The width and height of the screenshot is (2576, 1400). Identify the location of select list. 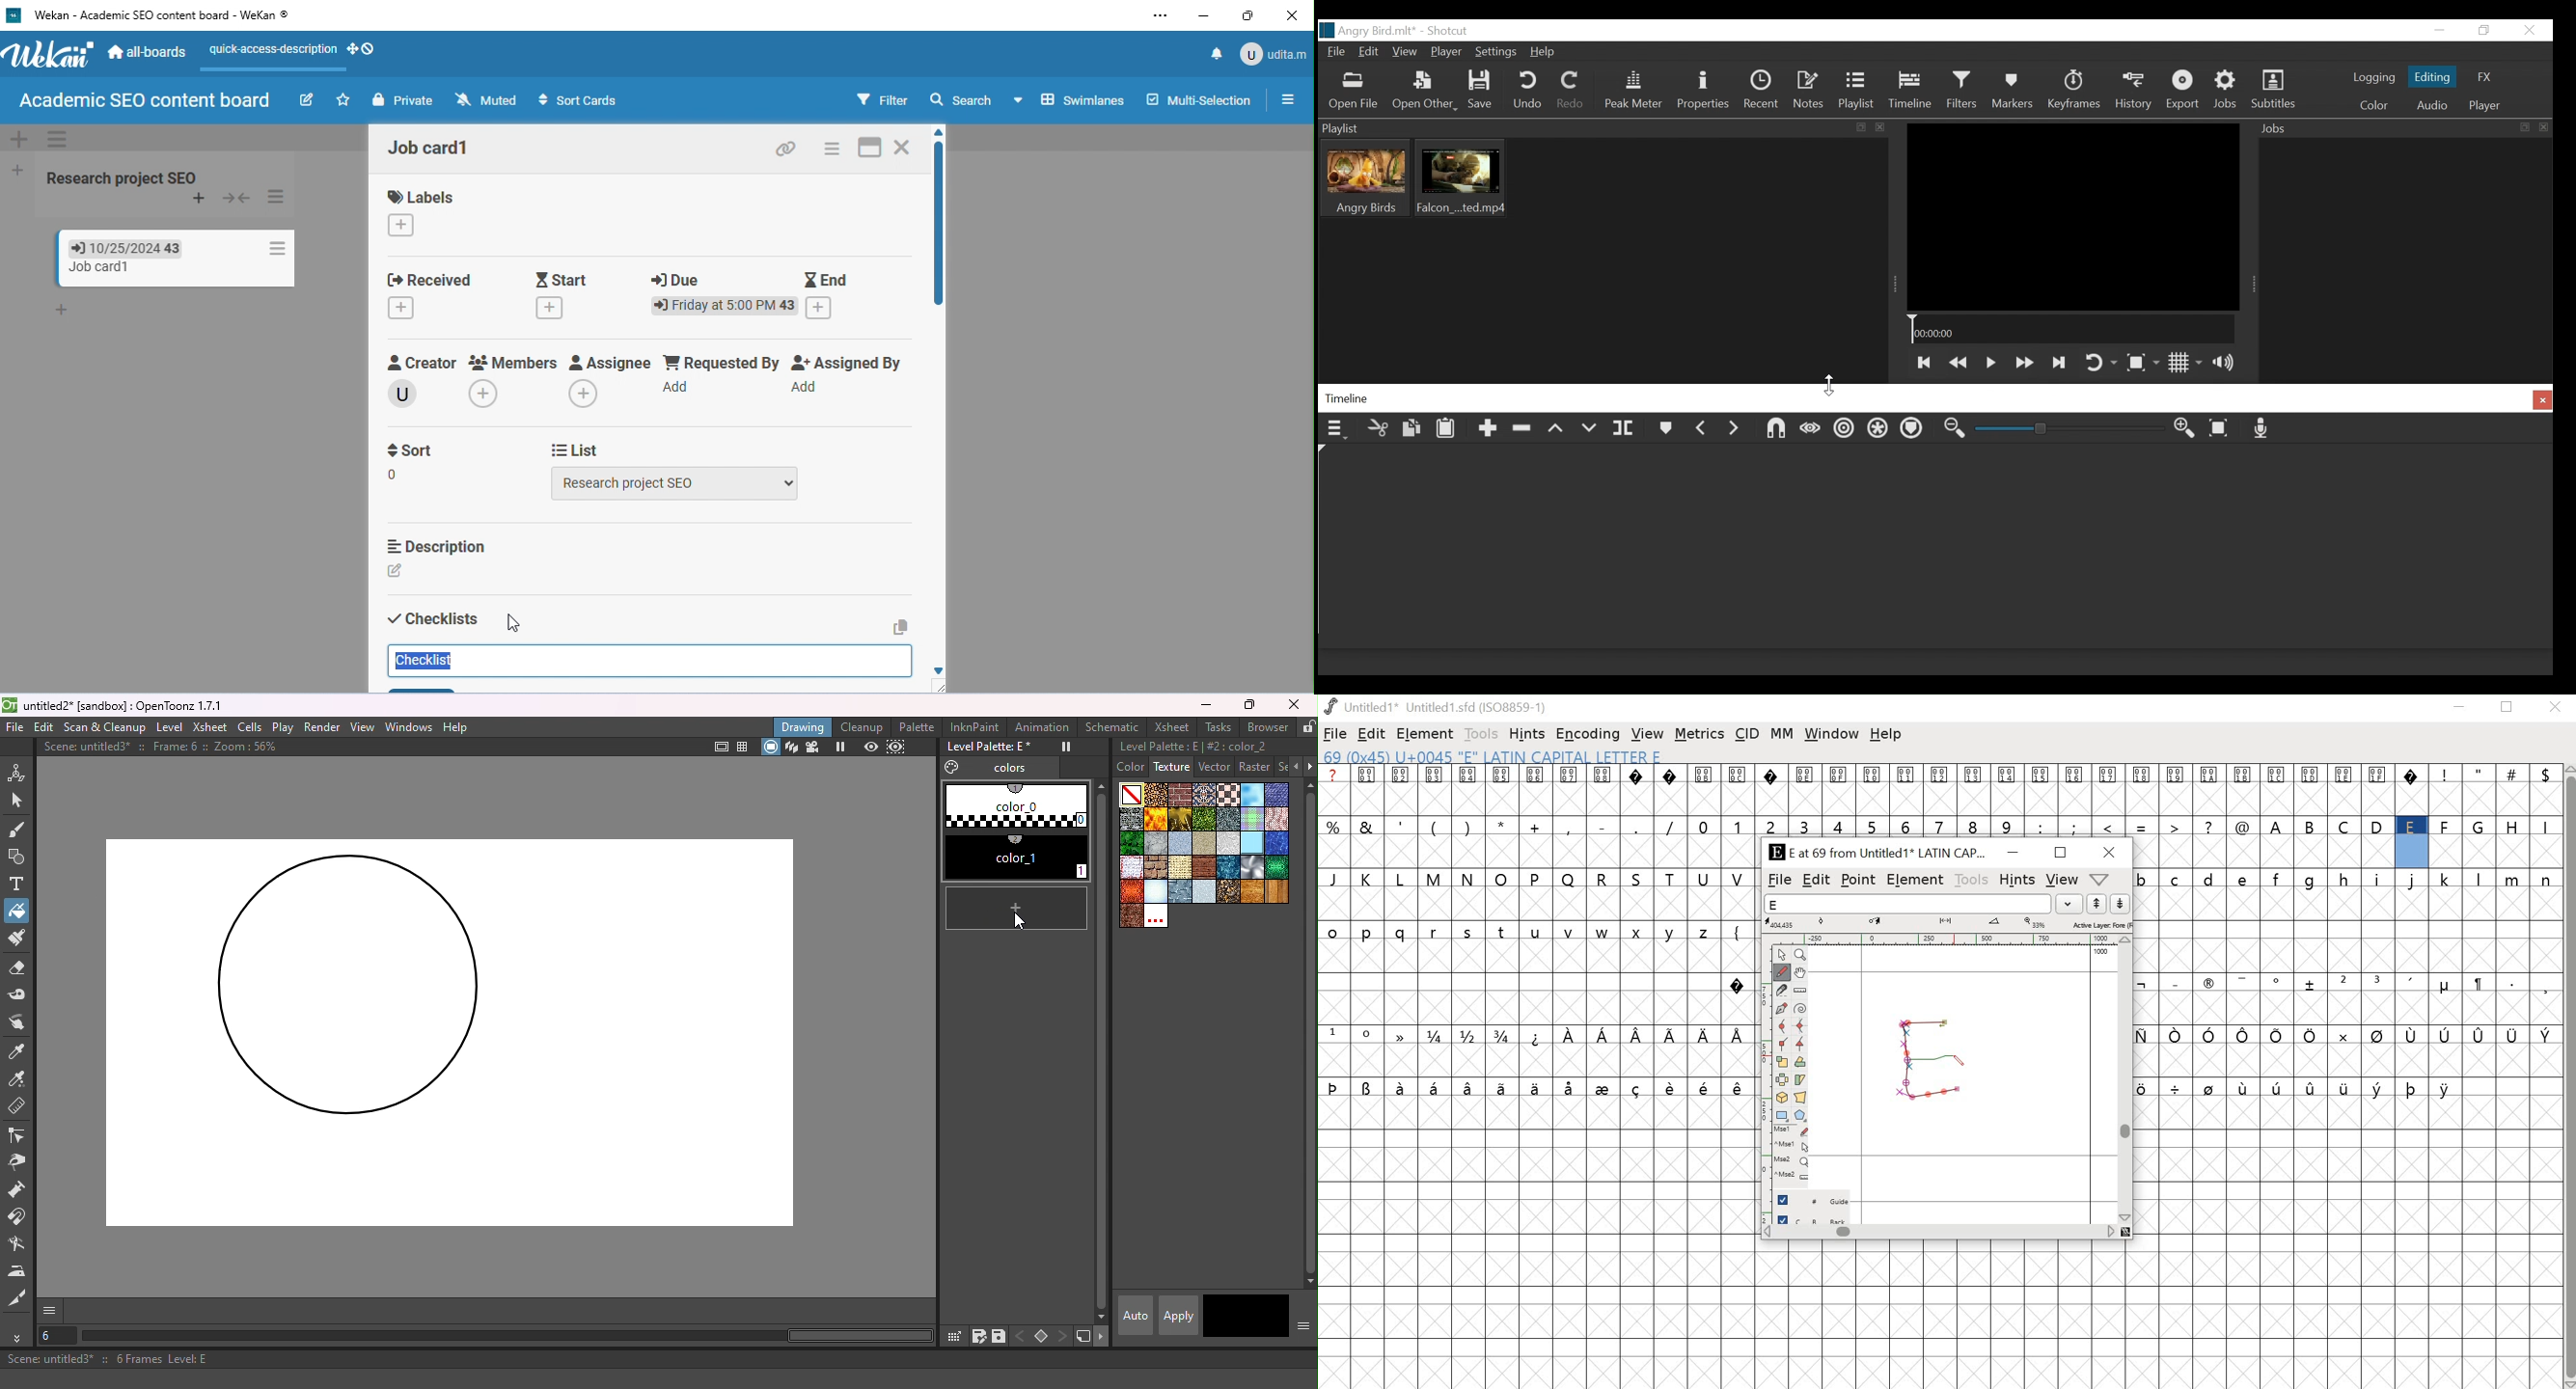
(676, 483).